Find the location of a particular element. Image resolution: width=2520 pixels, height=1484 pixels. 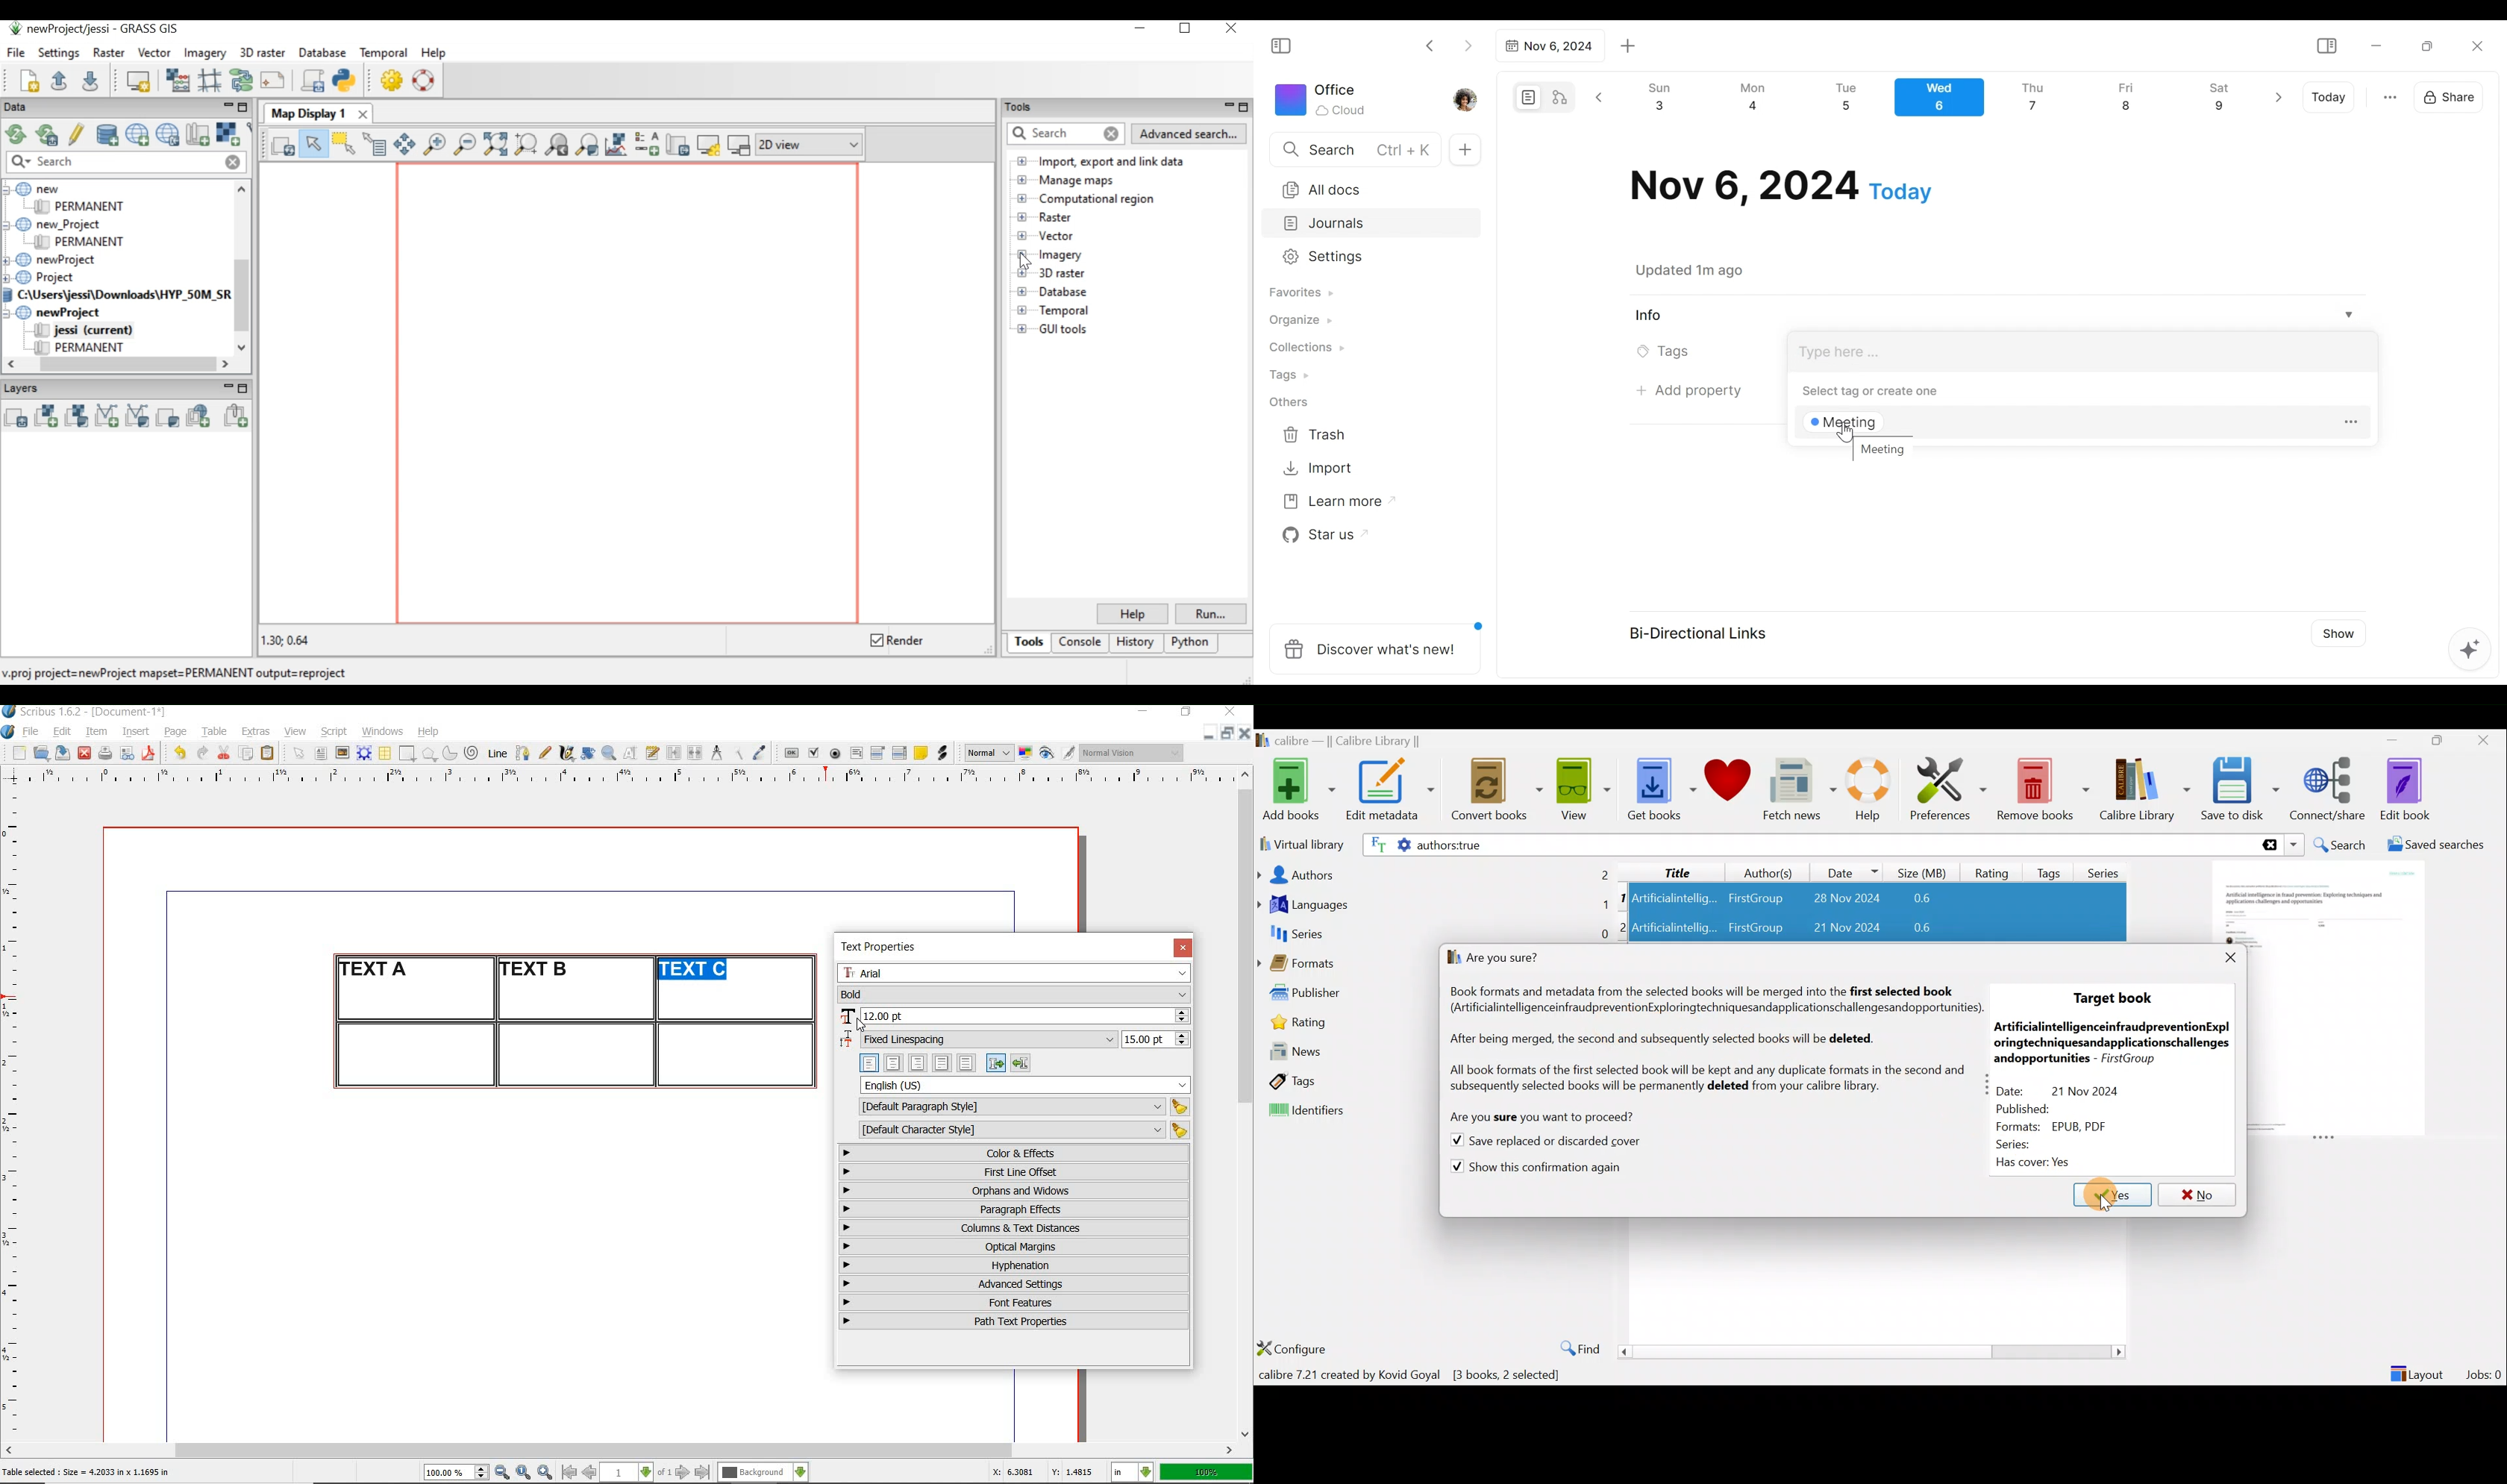

View Information is located at coordinates (1992, 315).